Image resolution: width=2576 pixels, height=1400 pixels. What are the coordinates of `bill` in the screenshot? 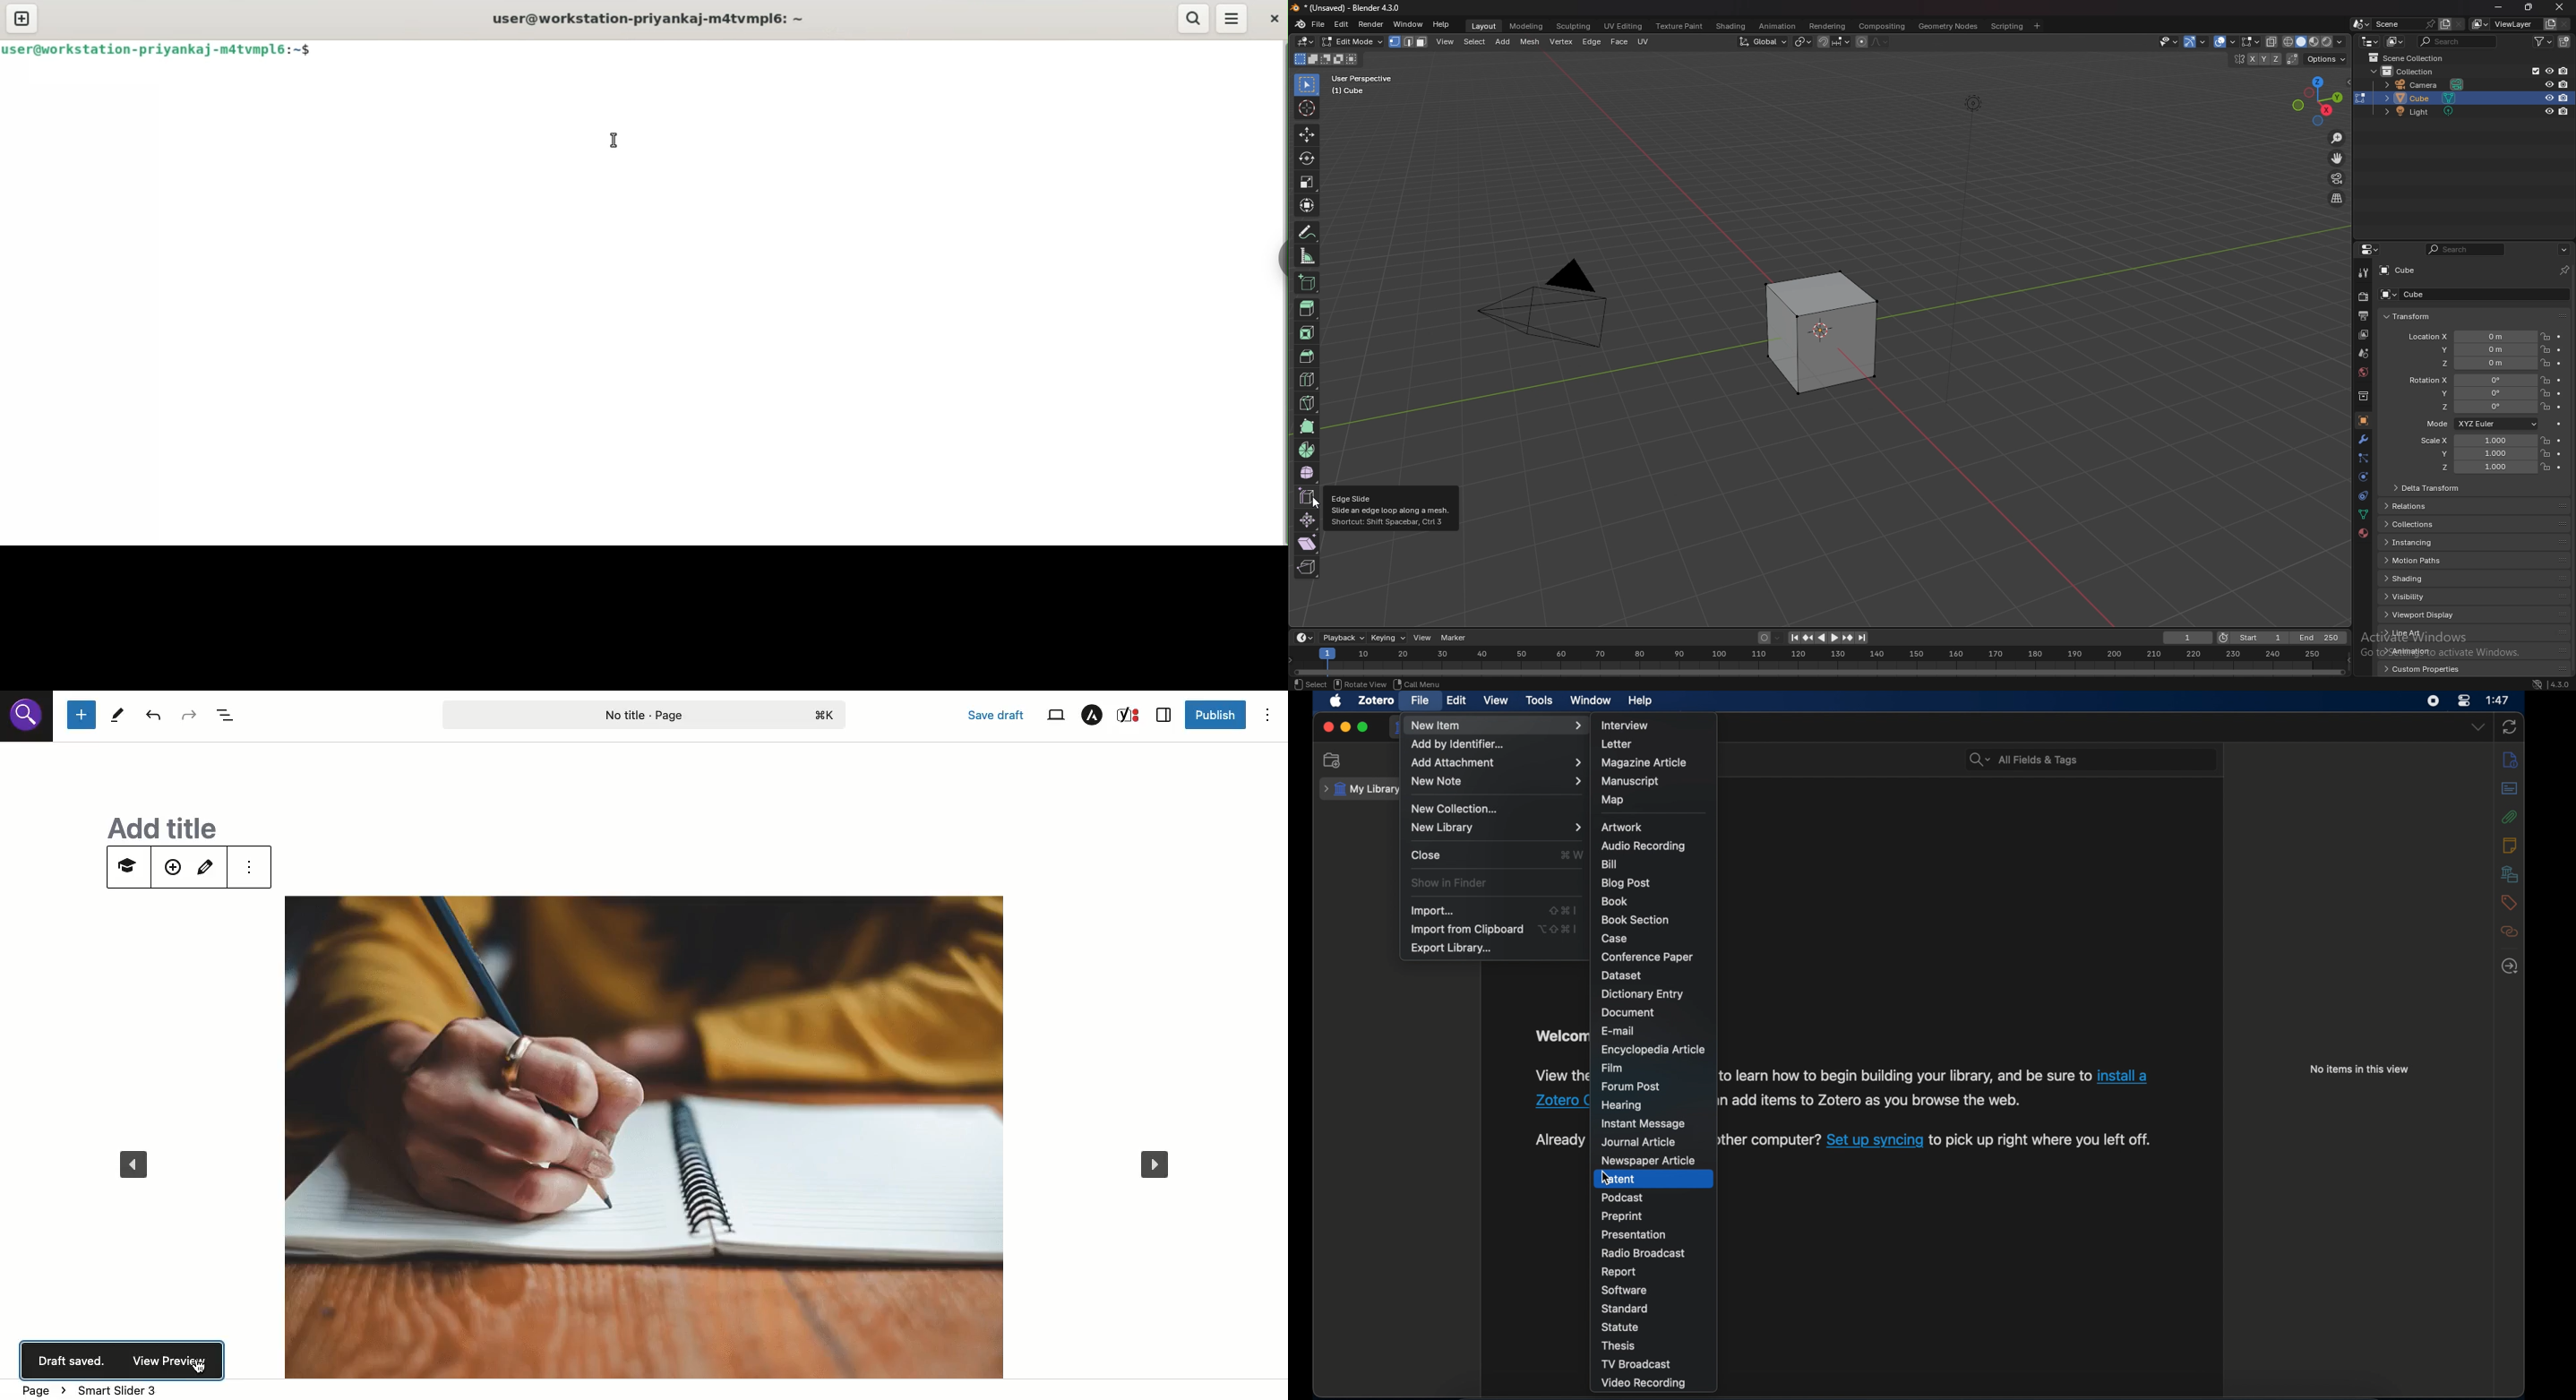 It's located at (1610, 863).